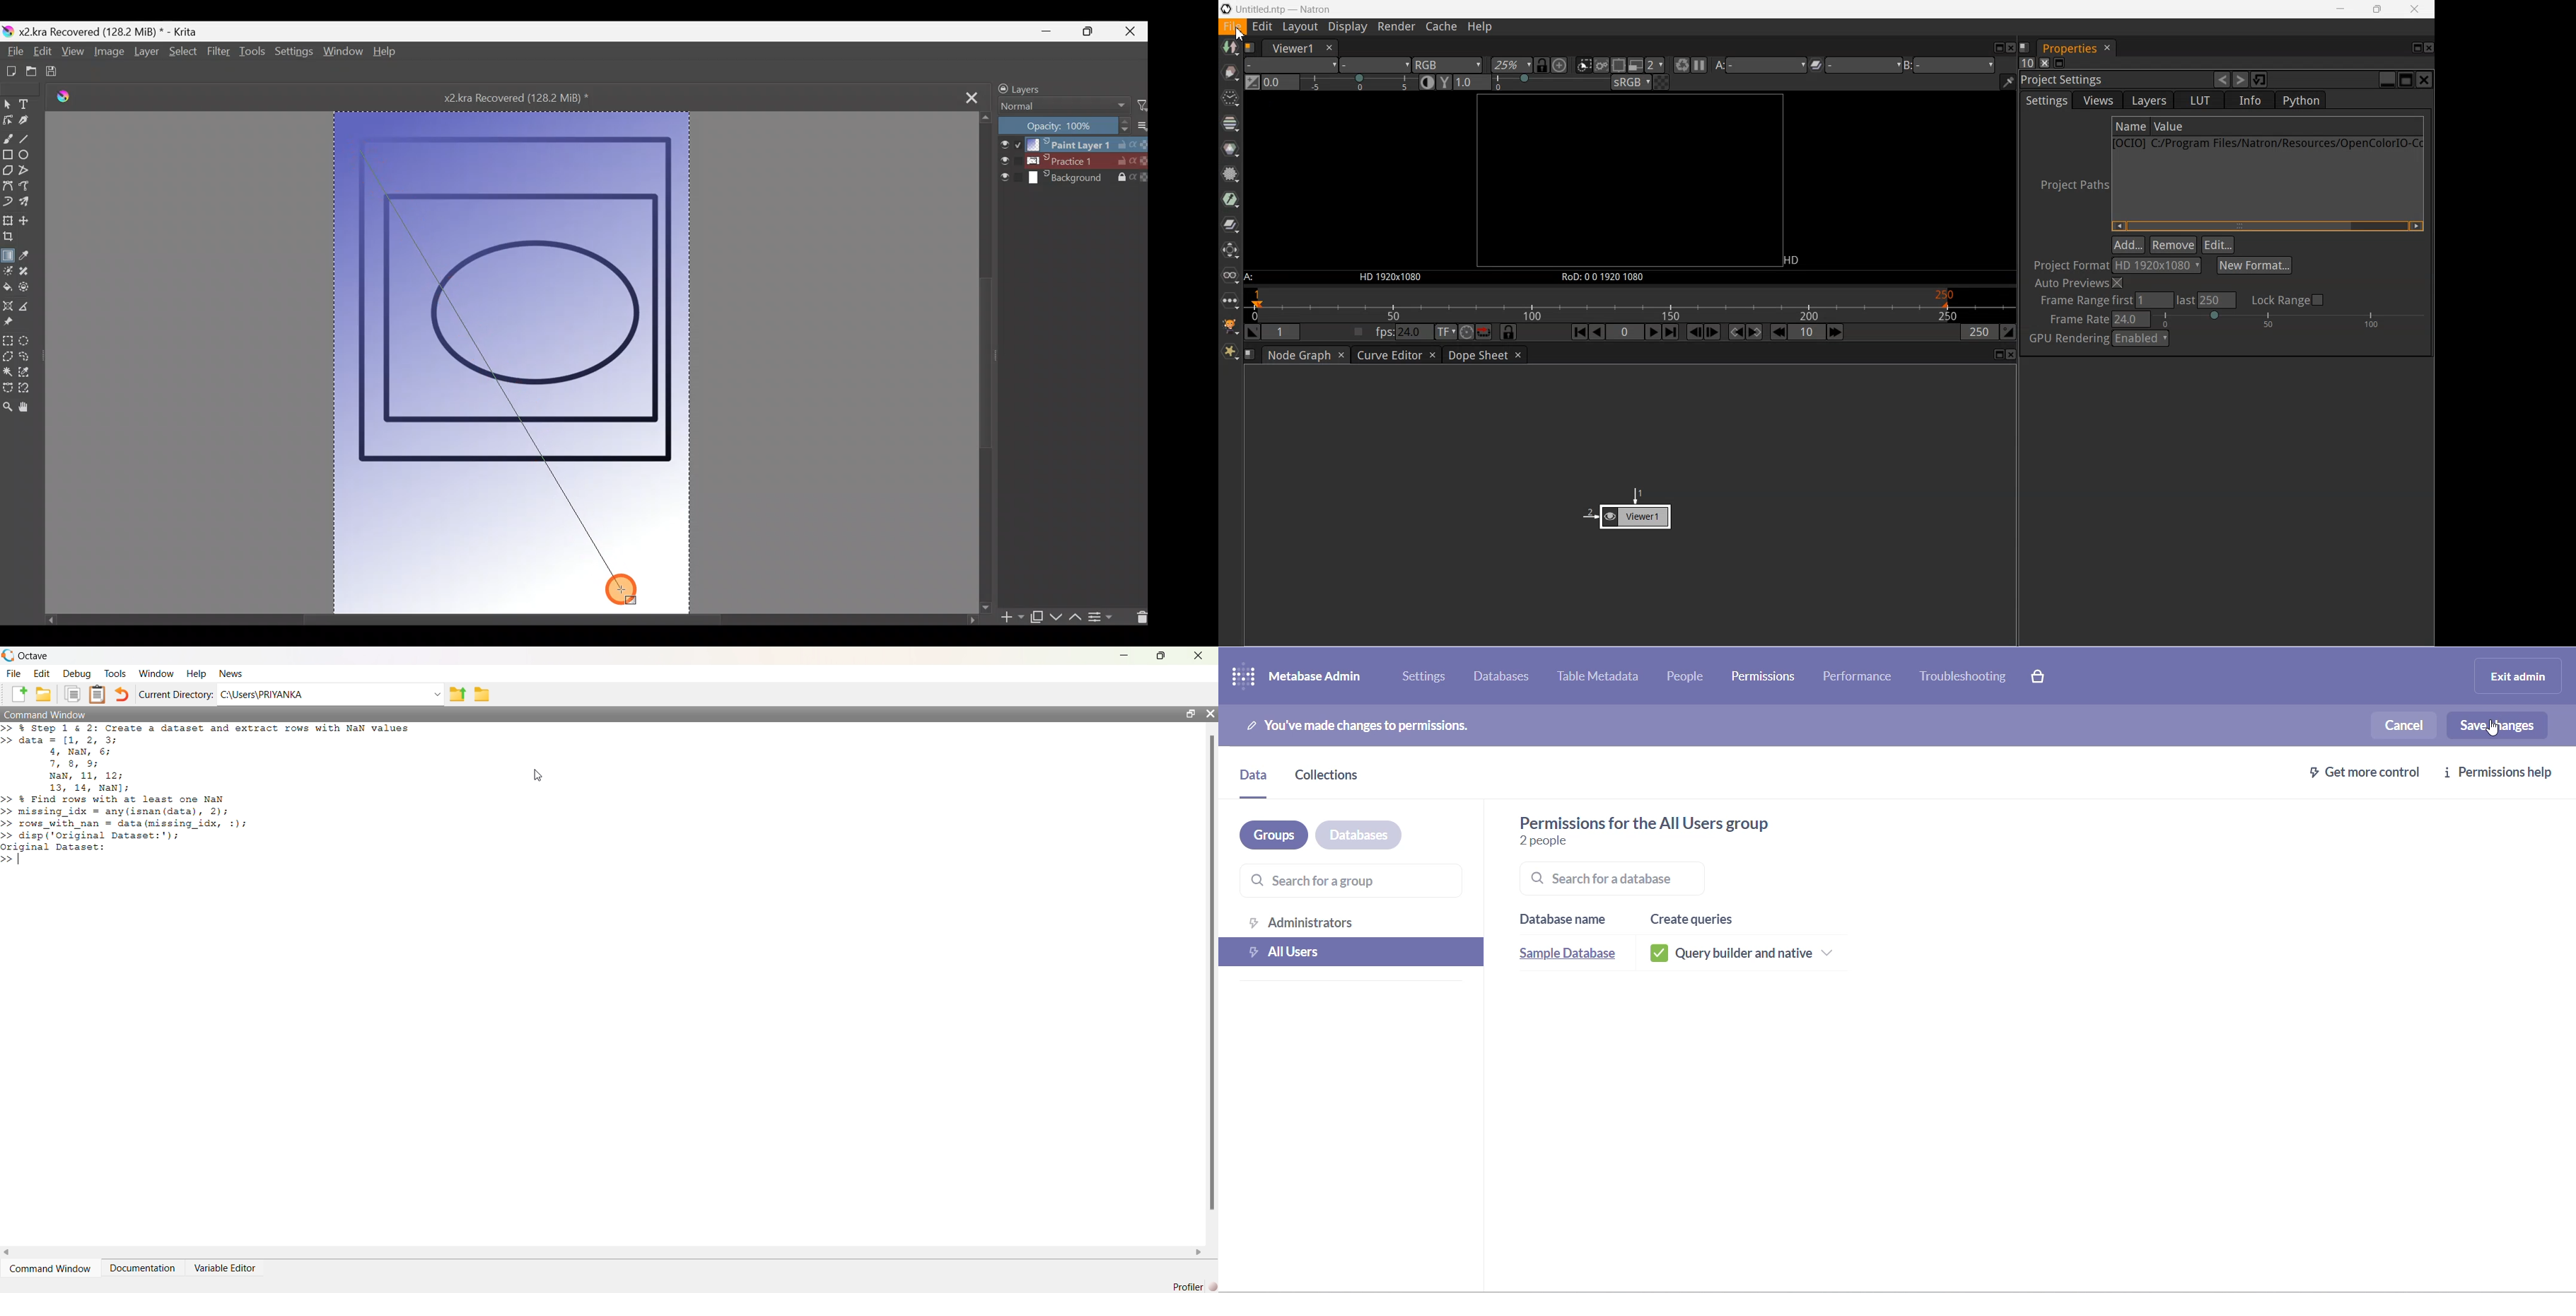 The height and width of the screenshot is (1316, 2576). I want to click on Transform a layer/selection, so click(8, 221).